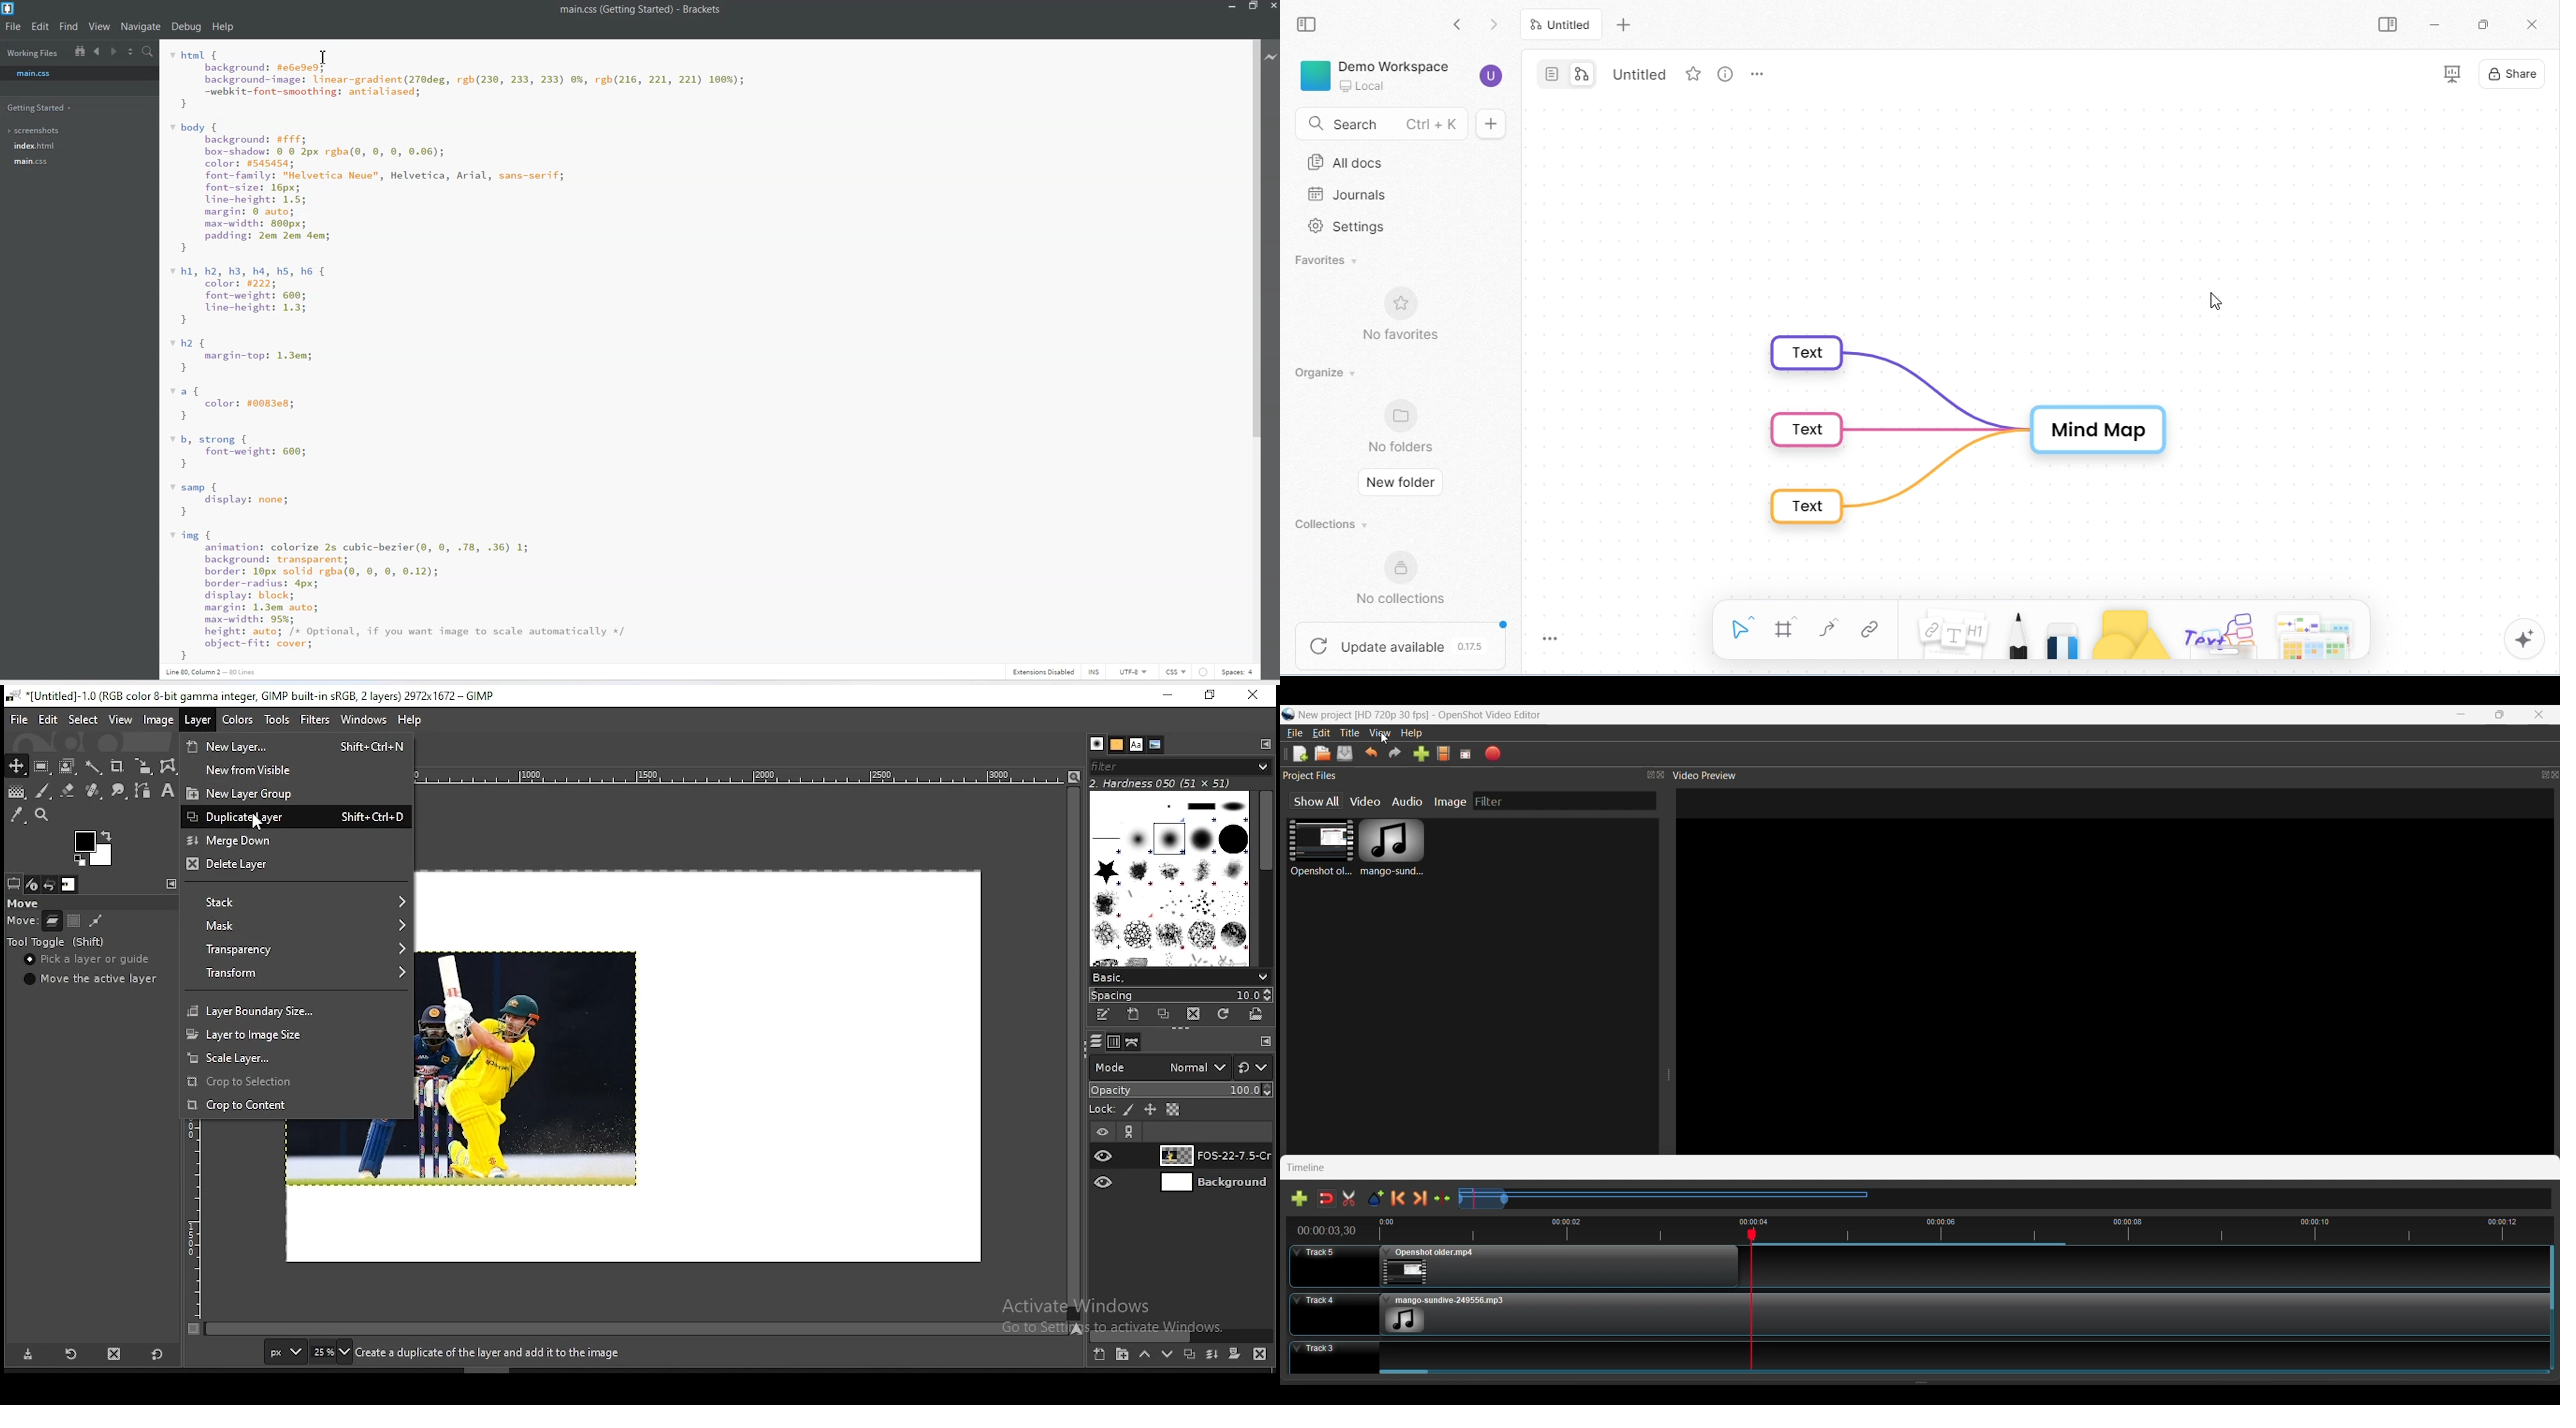 The image size is (2576, 1428). I want to click on Text Cursor, so click(325, 57).